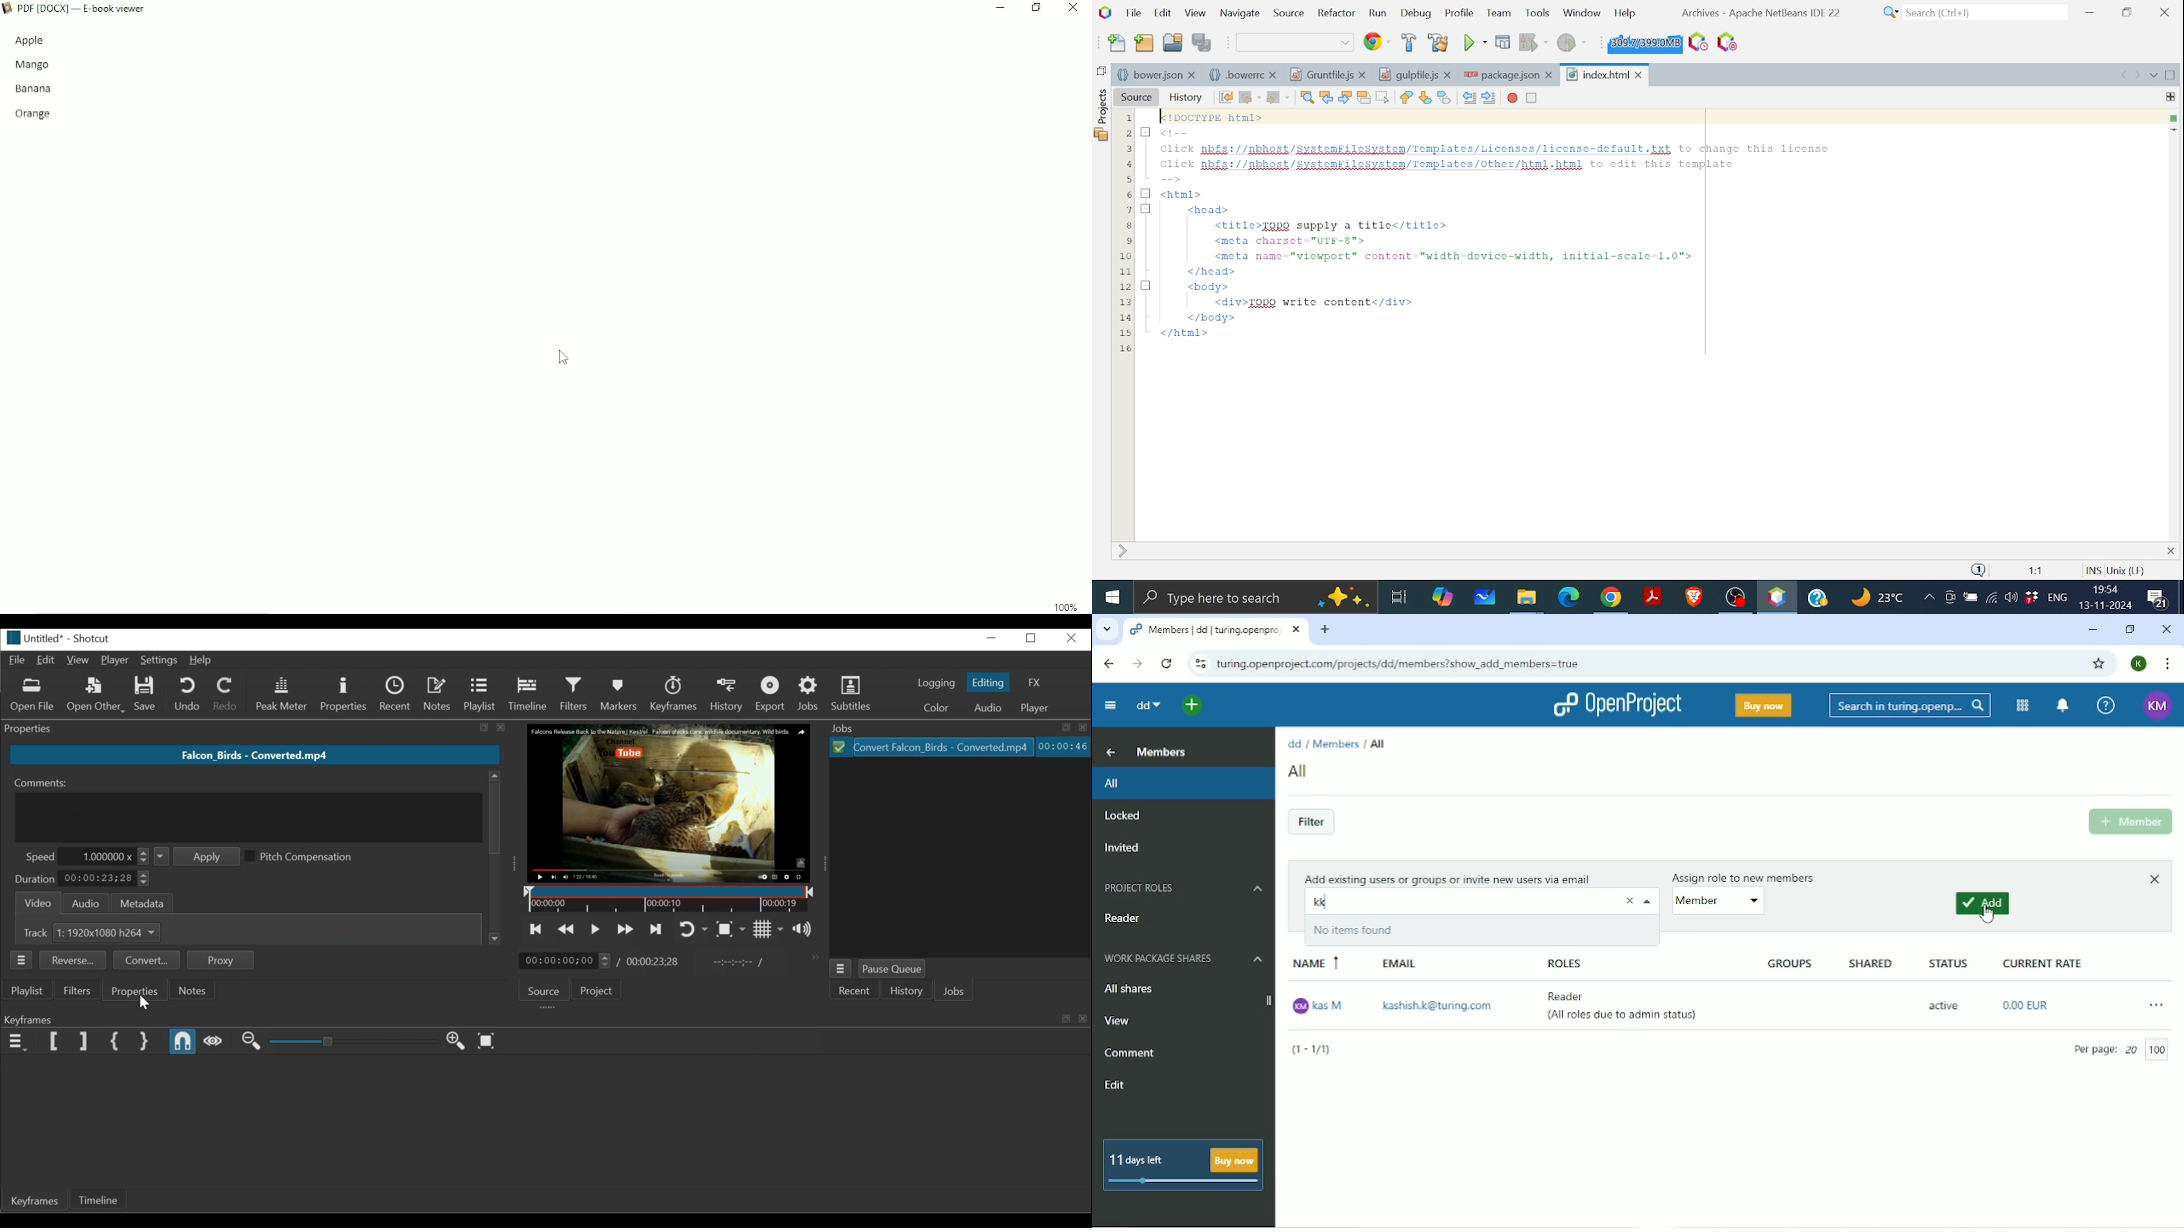  Describe the element at coordinates (1127, 918) in the screenshot. I see `Reader` at that location.